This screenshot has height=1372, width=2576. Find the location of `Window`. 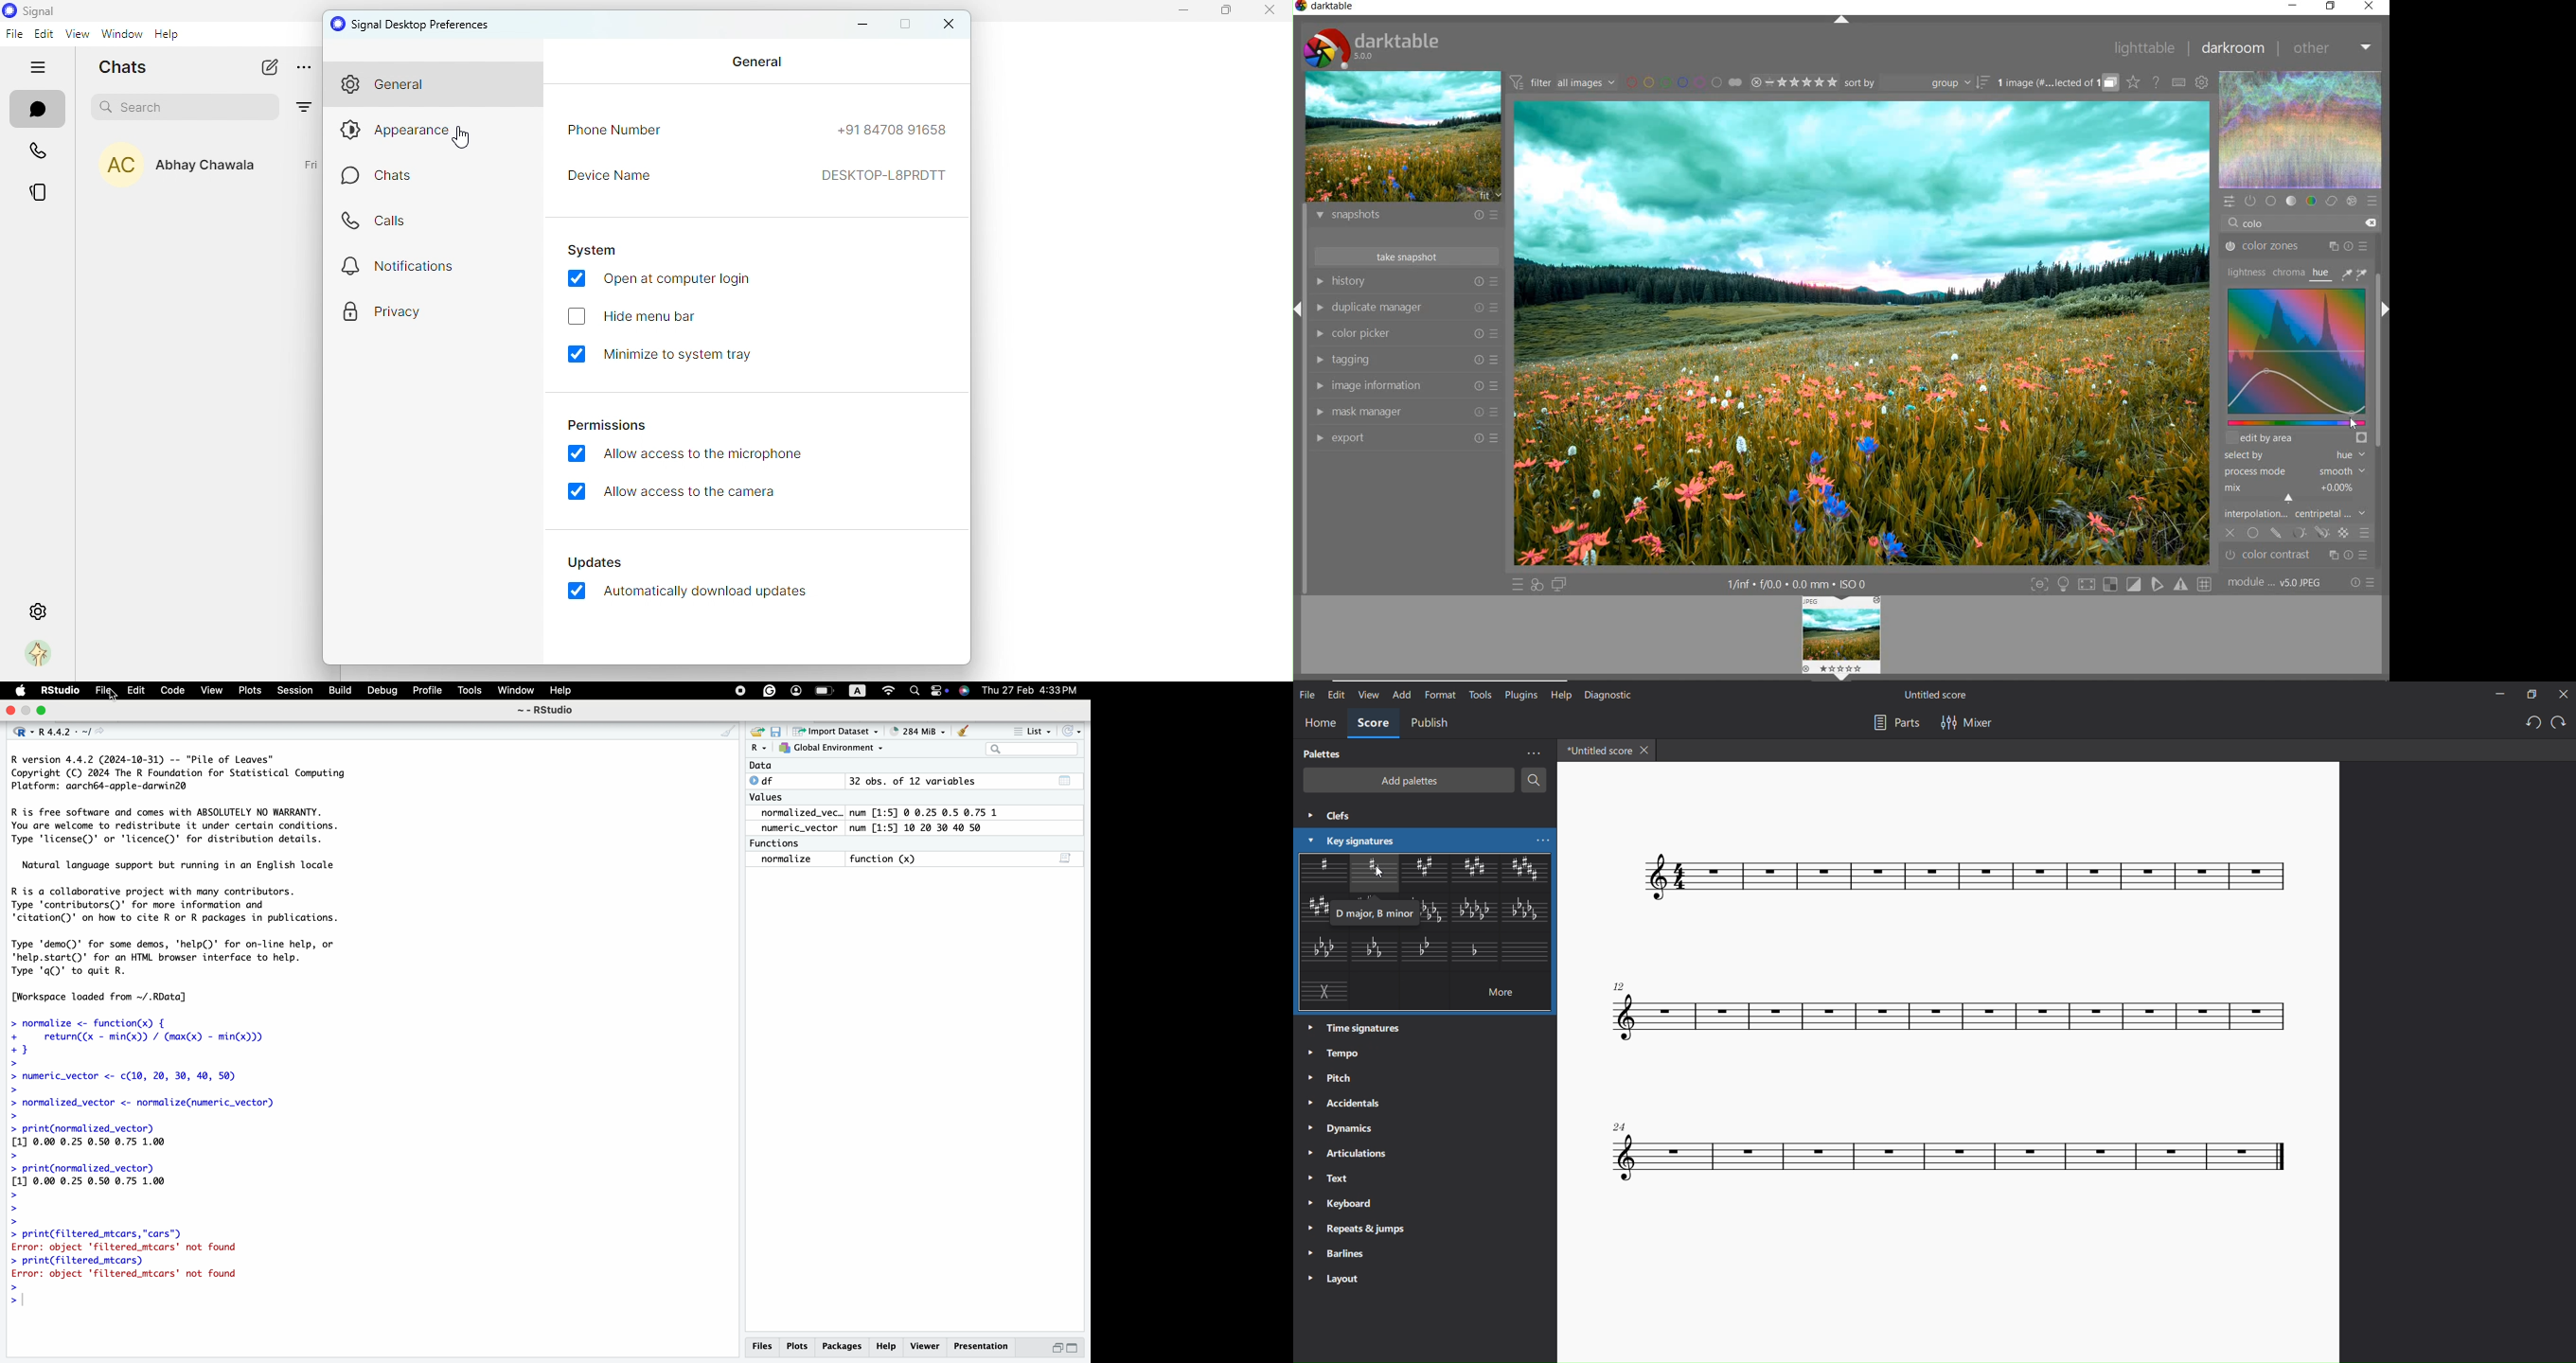

Window is located at coordinates (515, 691).